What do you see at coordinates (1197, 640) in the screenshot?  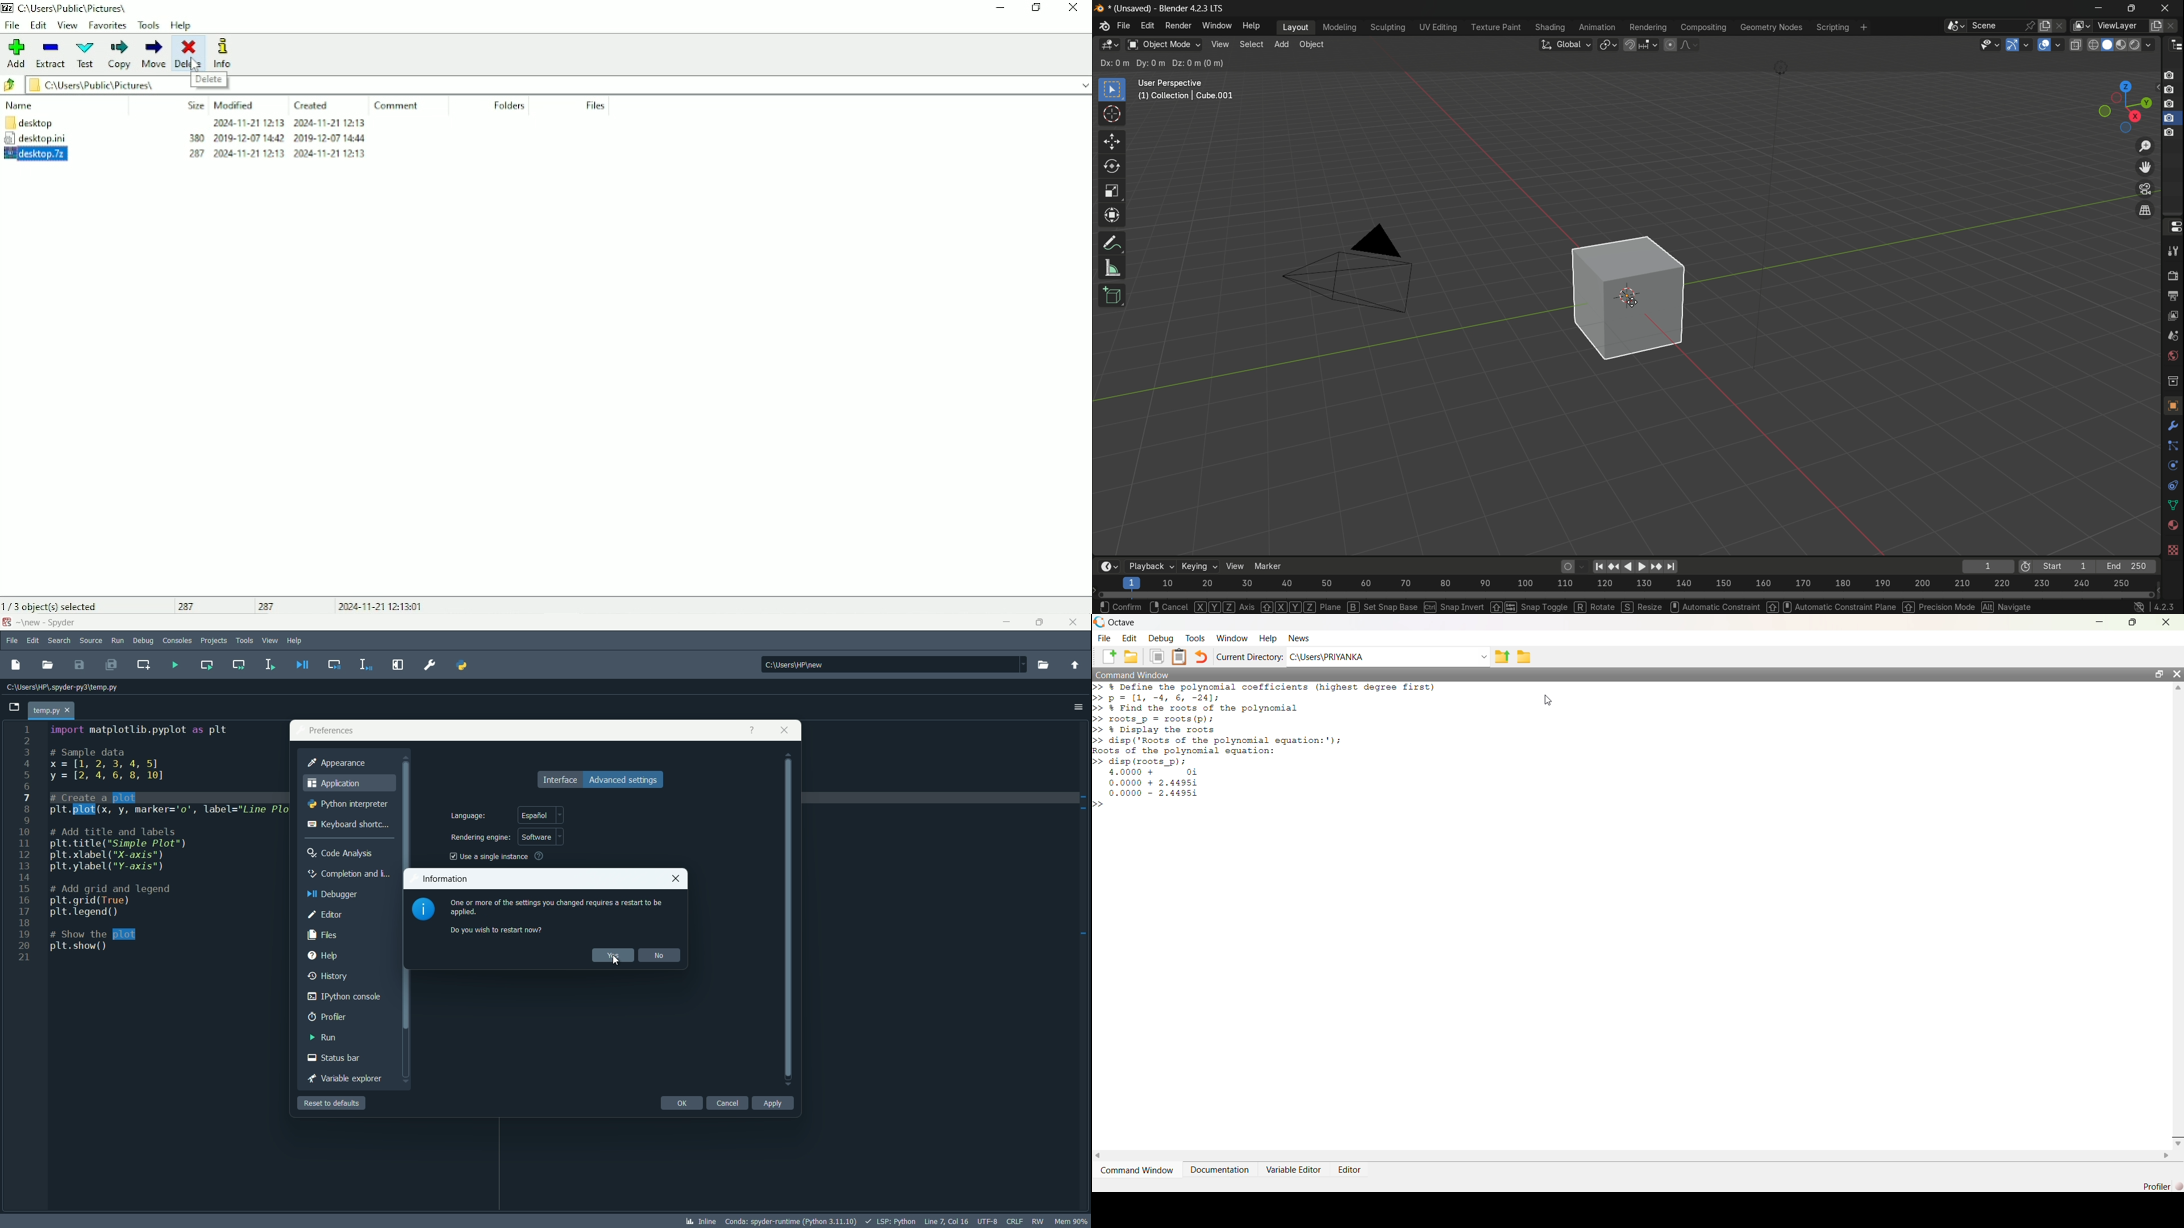 I see `Tools` at bounding box center [1197, 640].